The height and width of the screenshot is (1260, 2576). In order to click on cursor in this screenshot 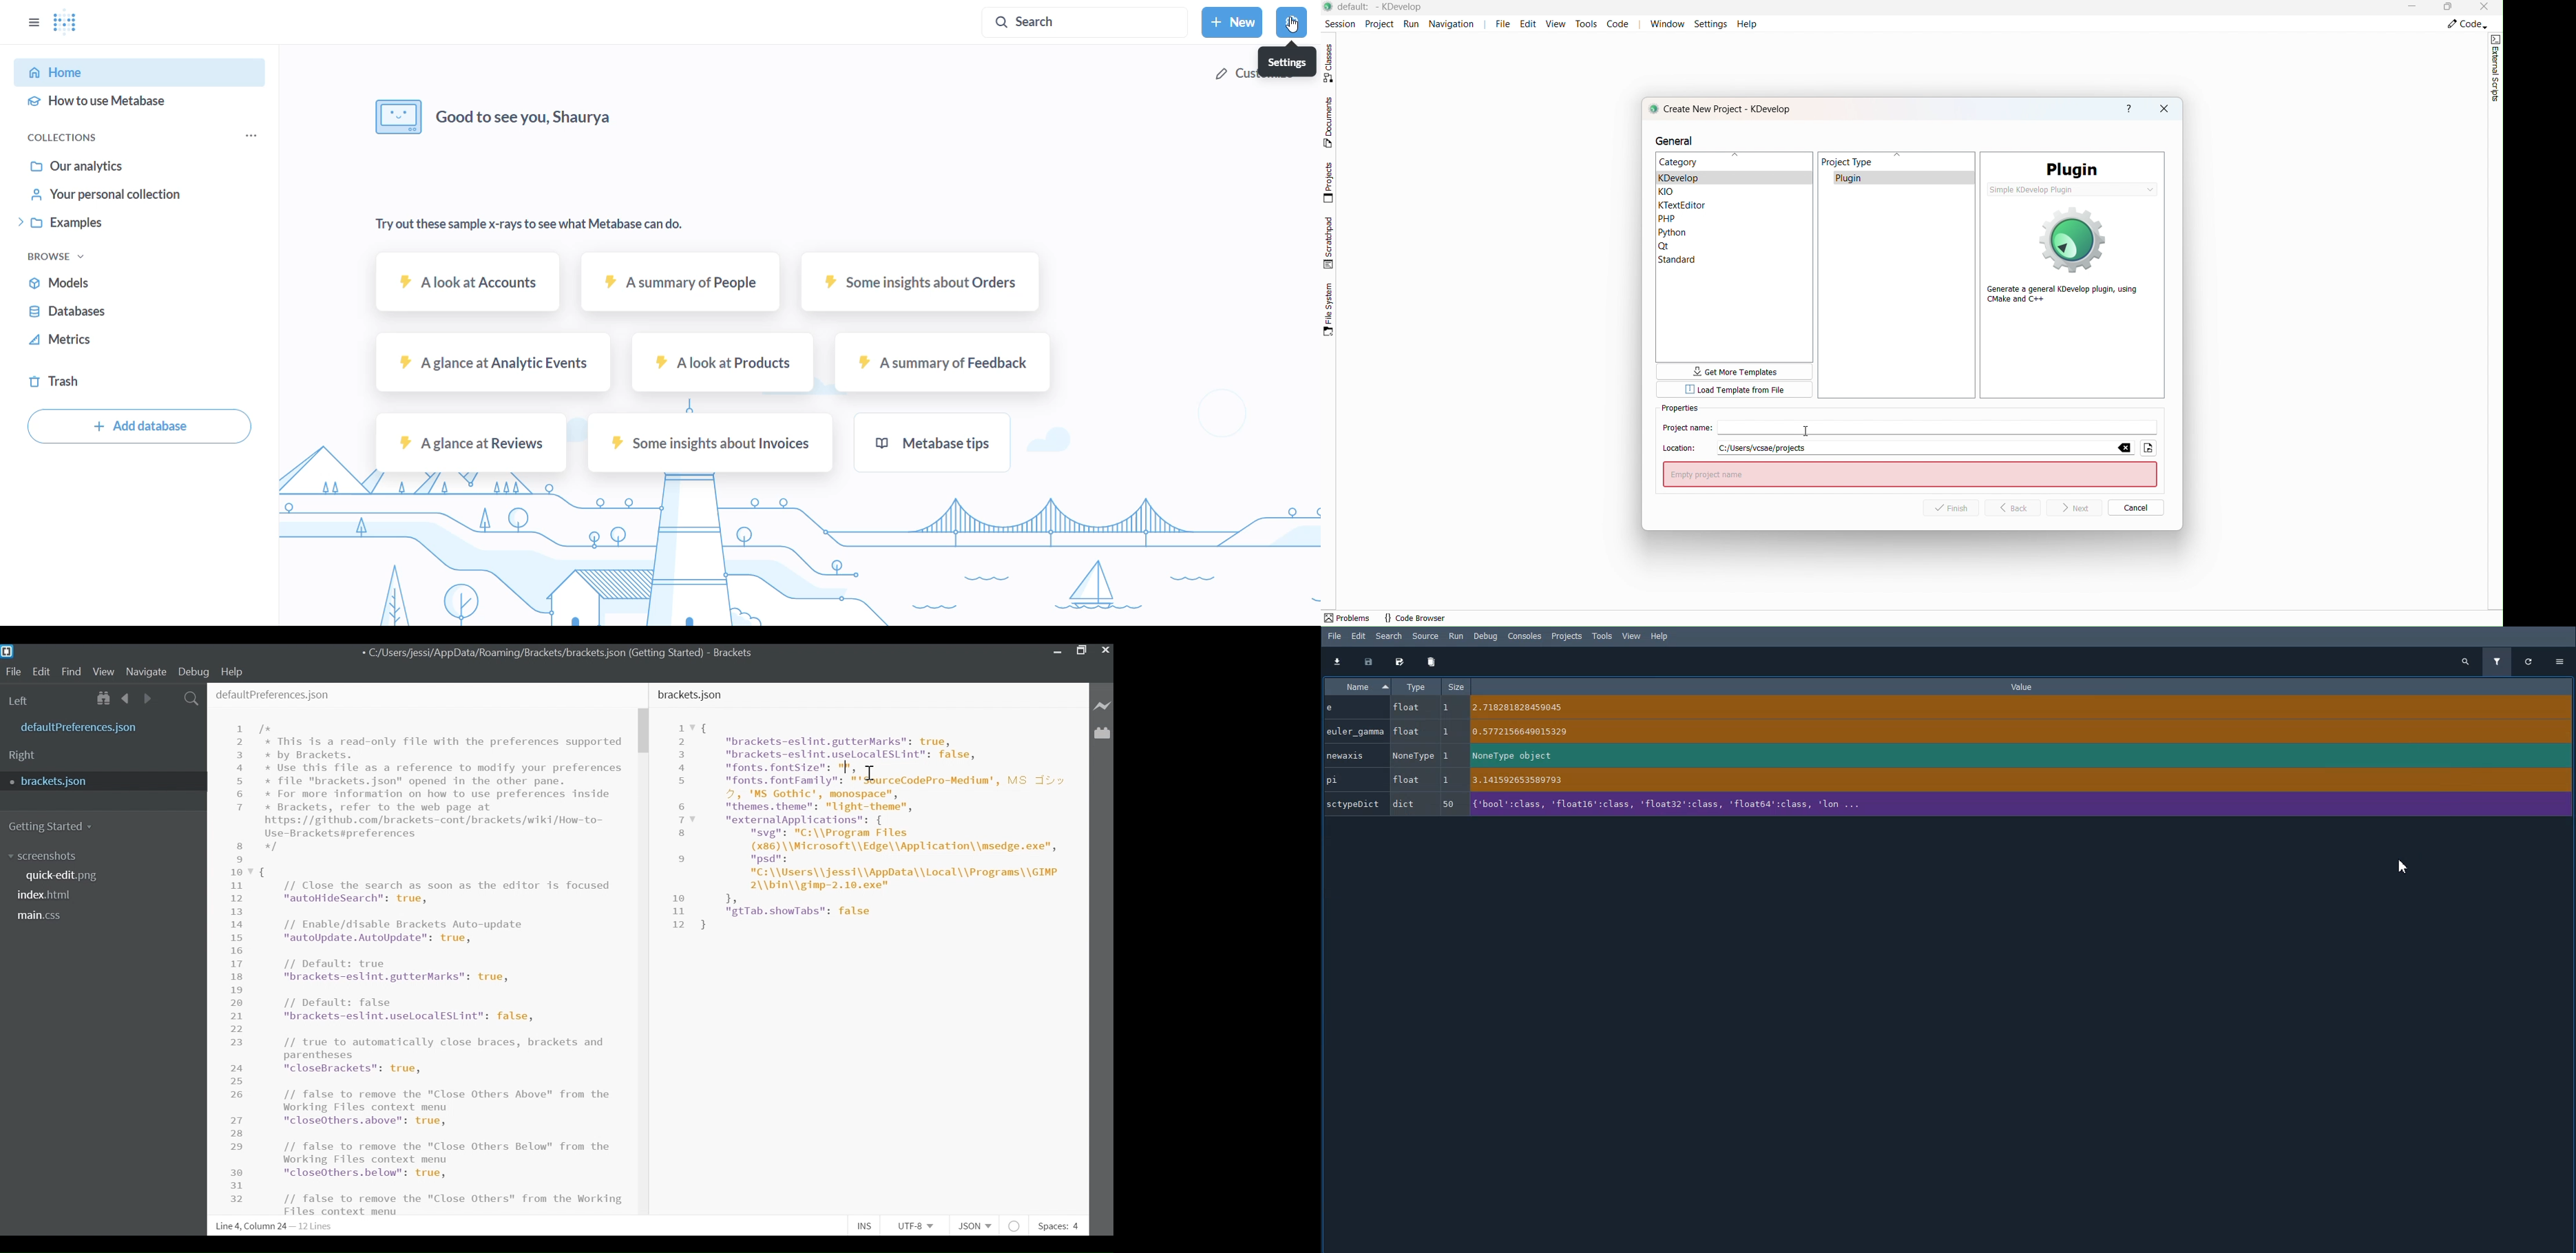, I will do `click(871, 774)`.